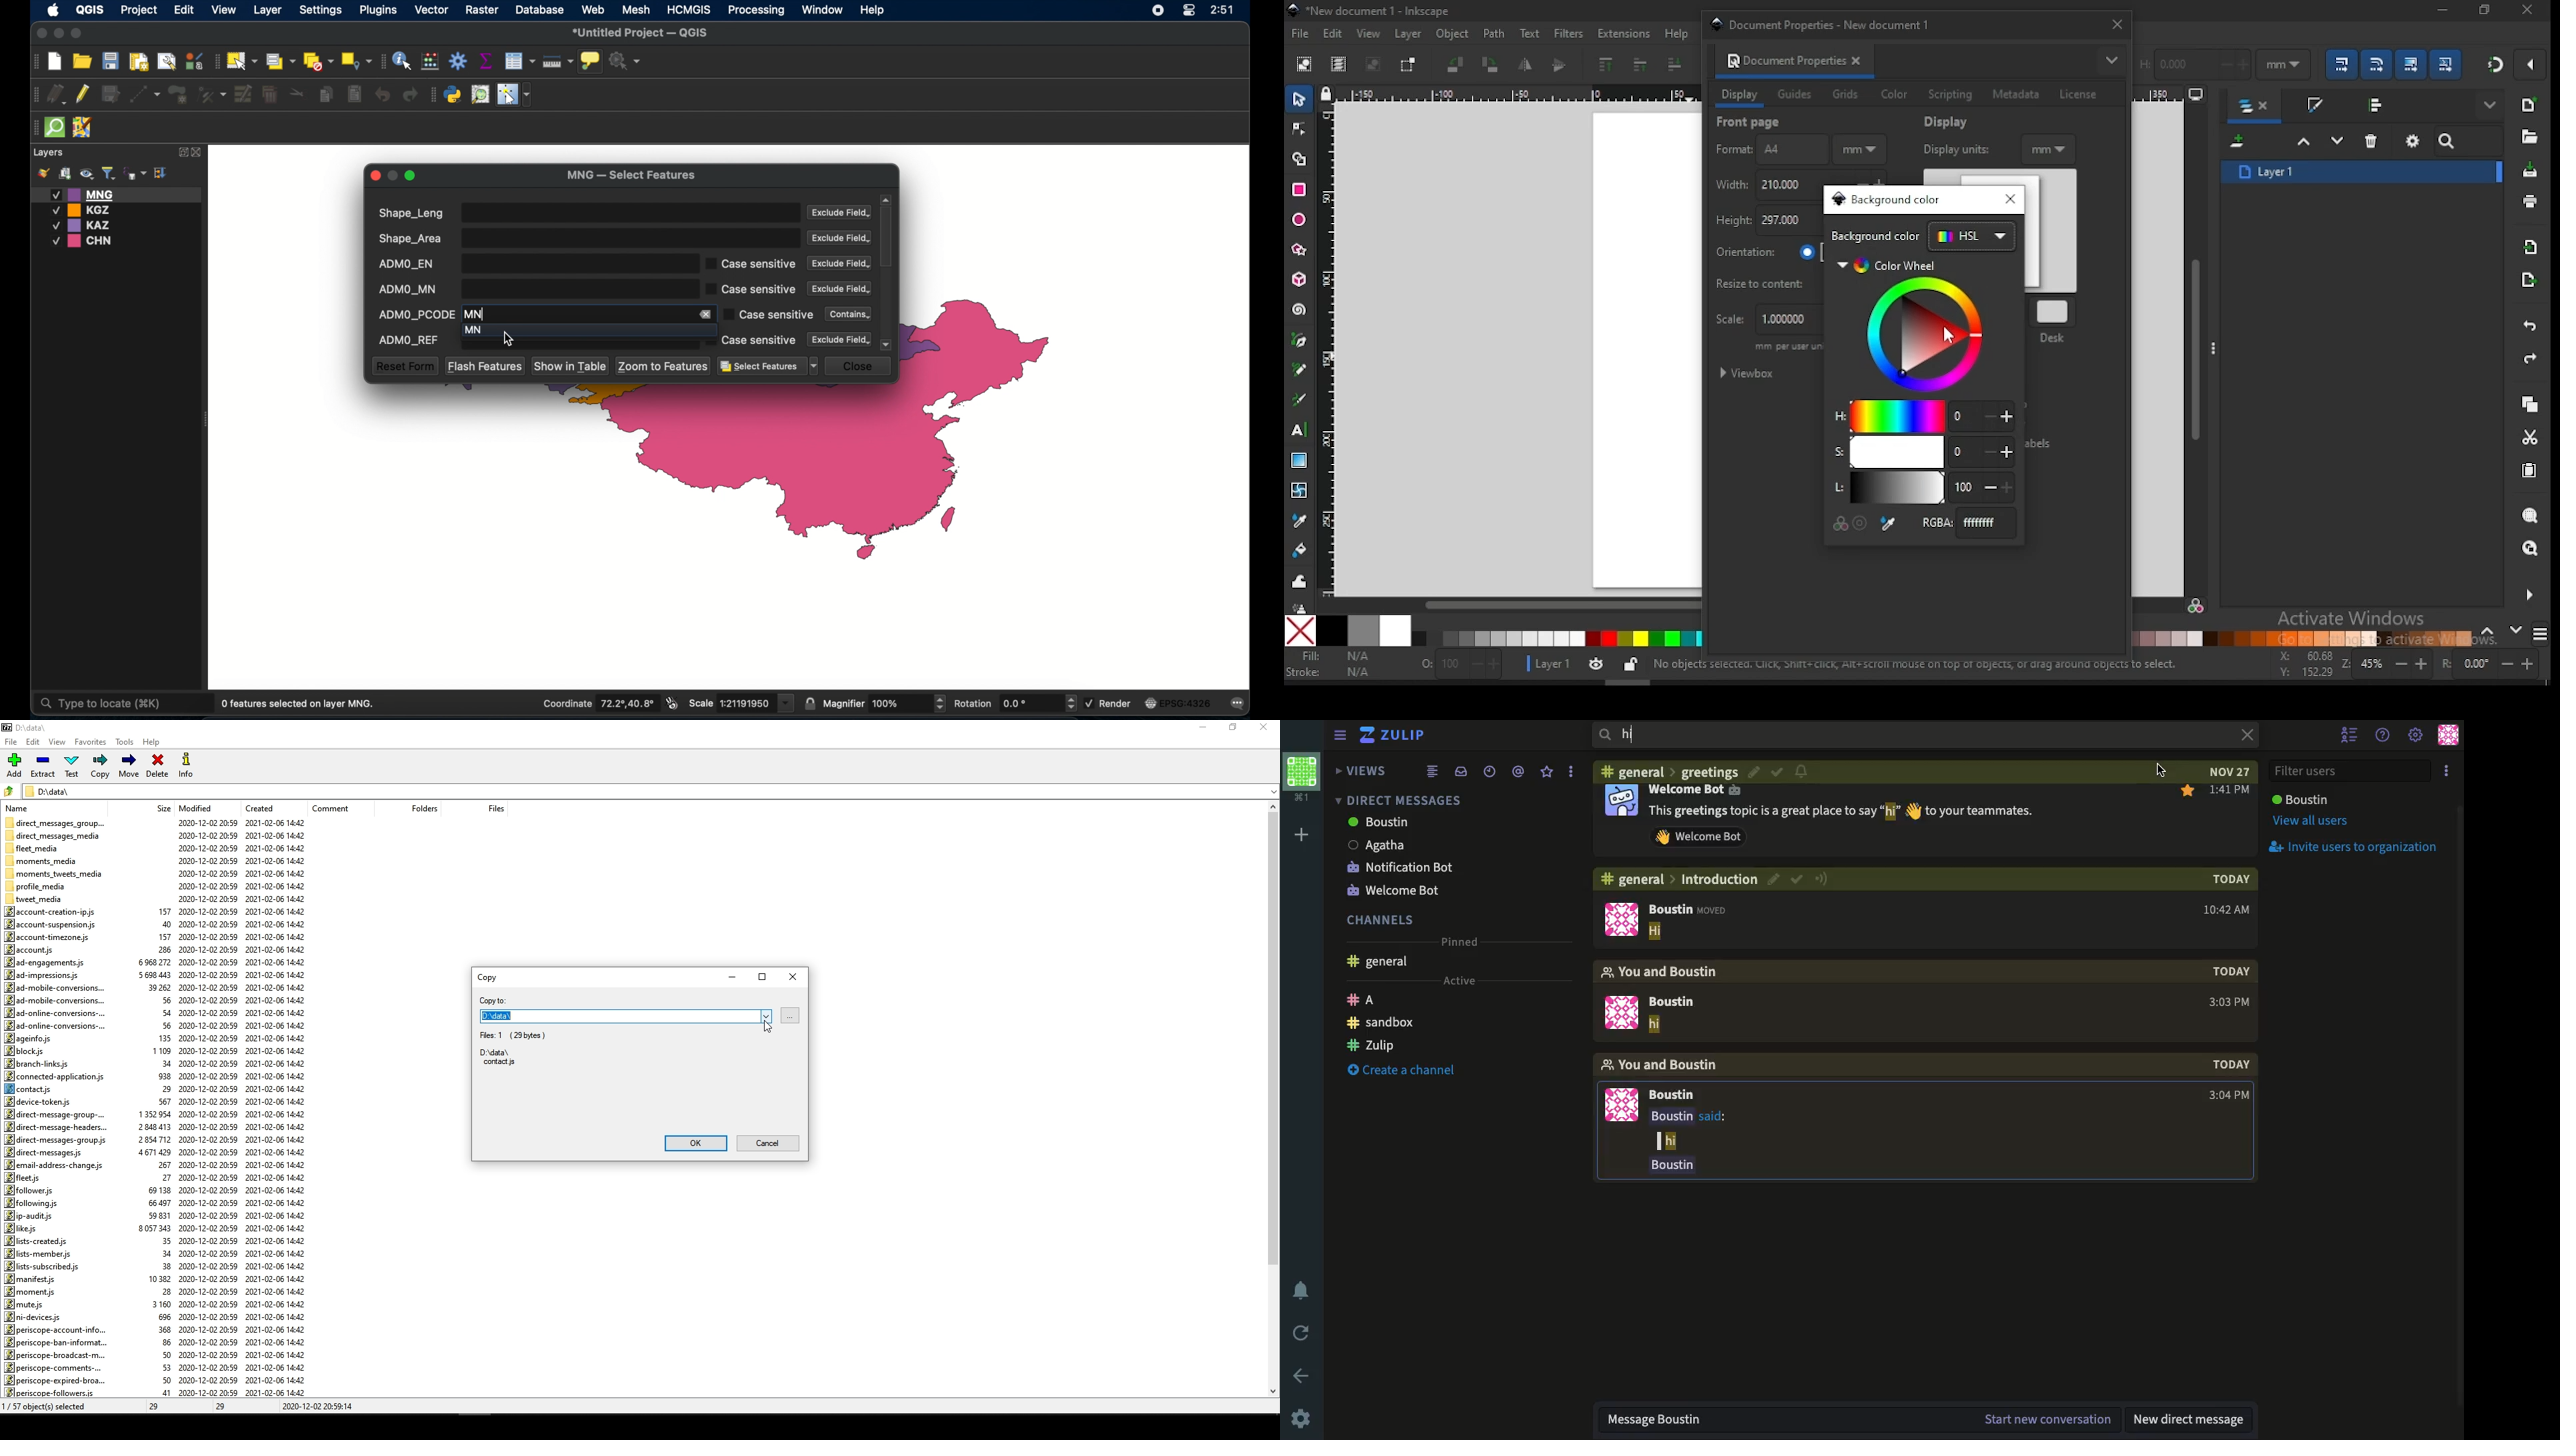 The image size is (2576, 1456). I want to click on help, so click(874, 11).